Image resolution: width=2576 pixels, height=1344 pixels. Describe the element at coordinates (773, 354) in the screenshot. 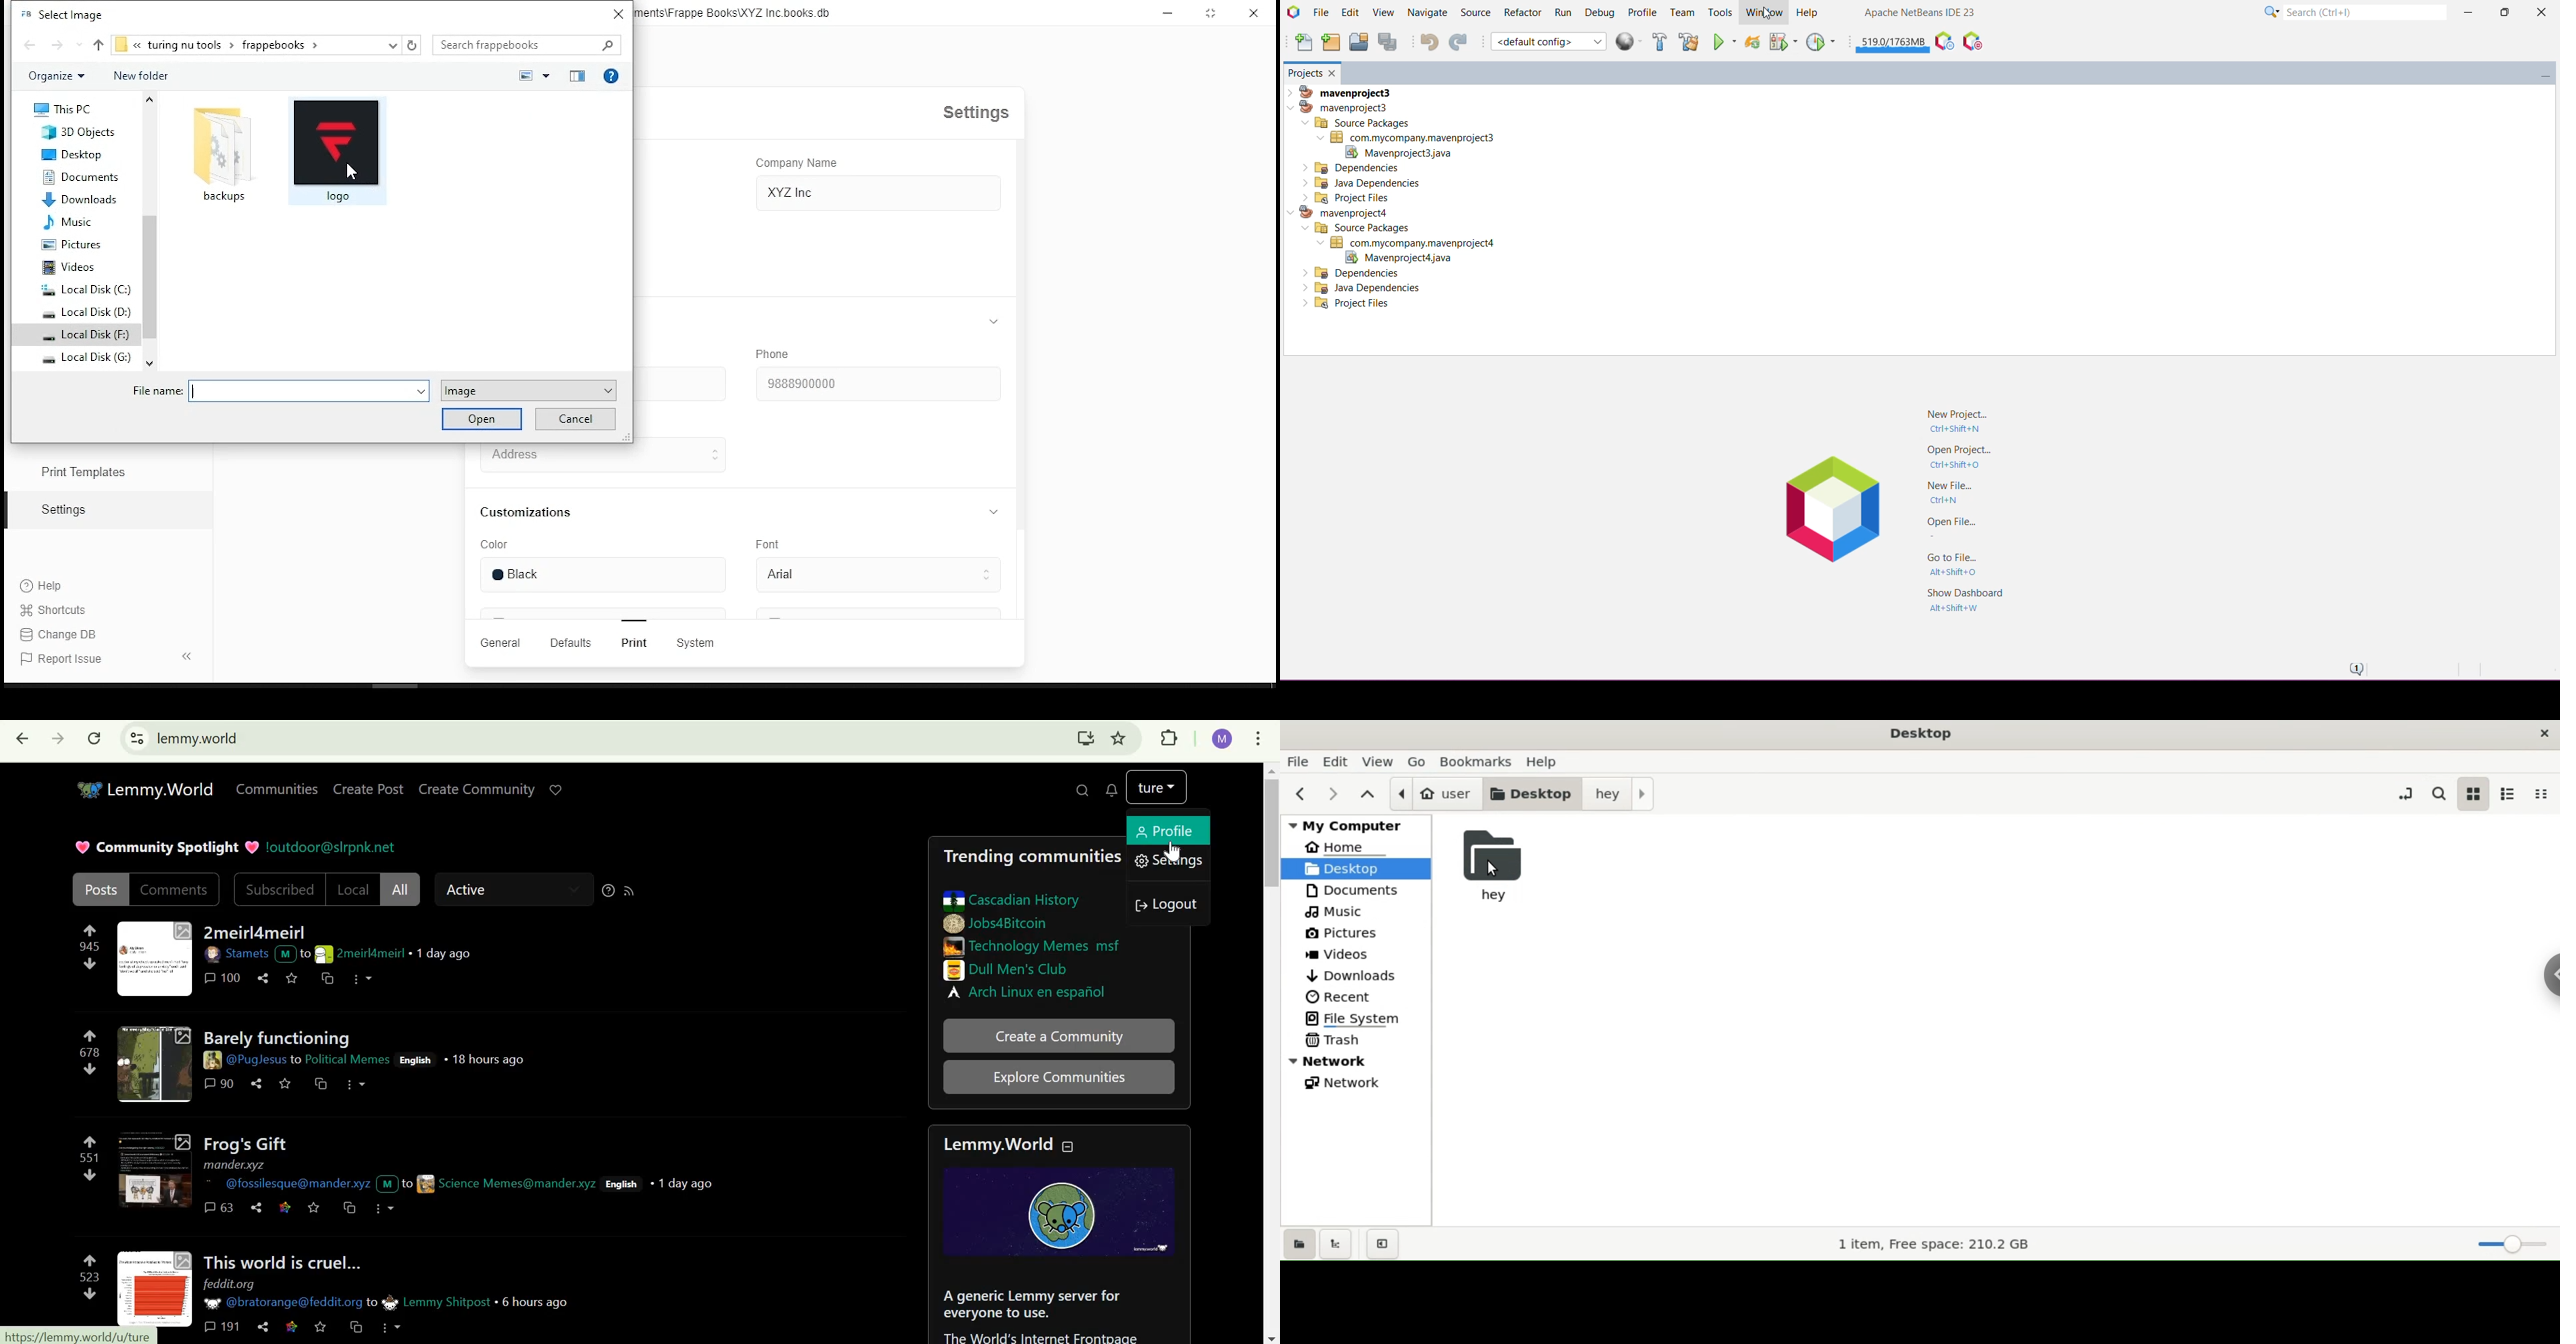

I see `phone` at that location.